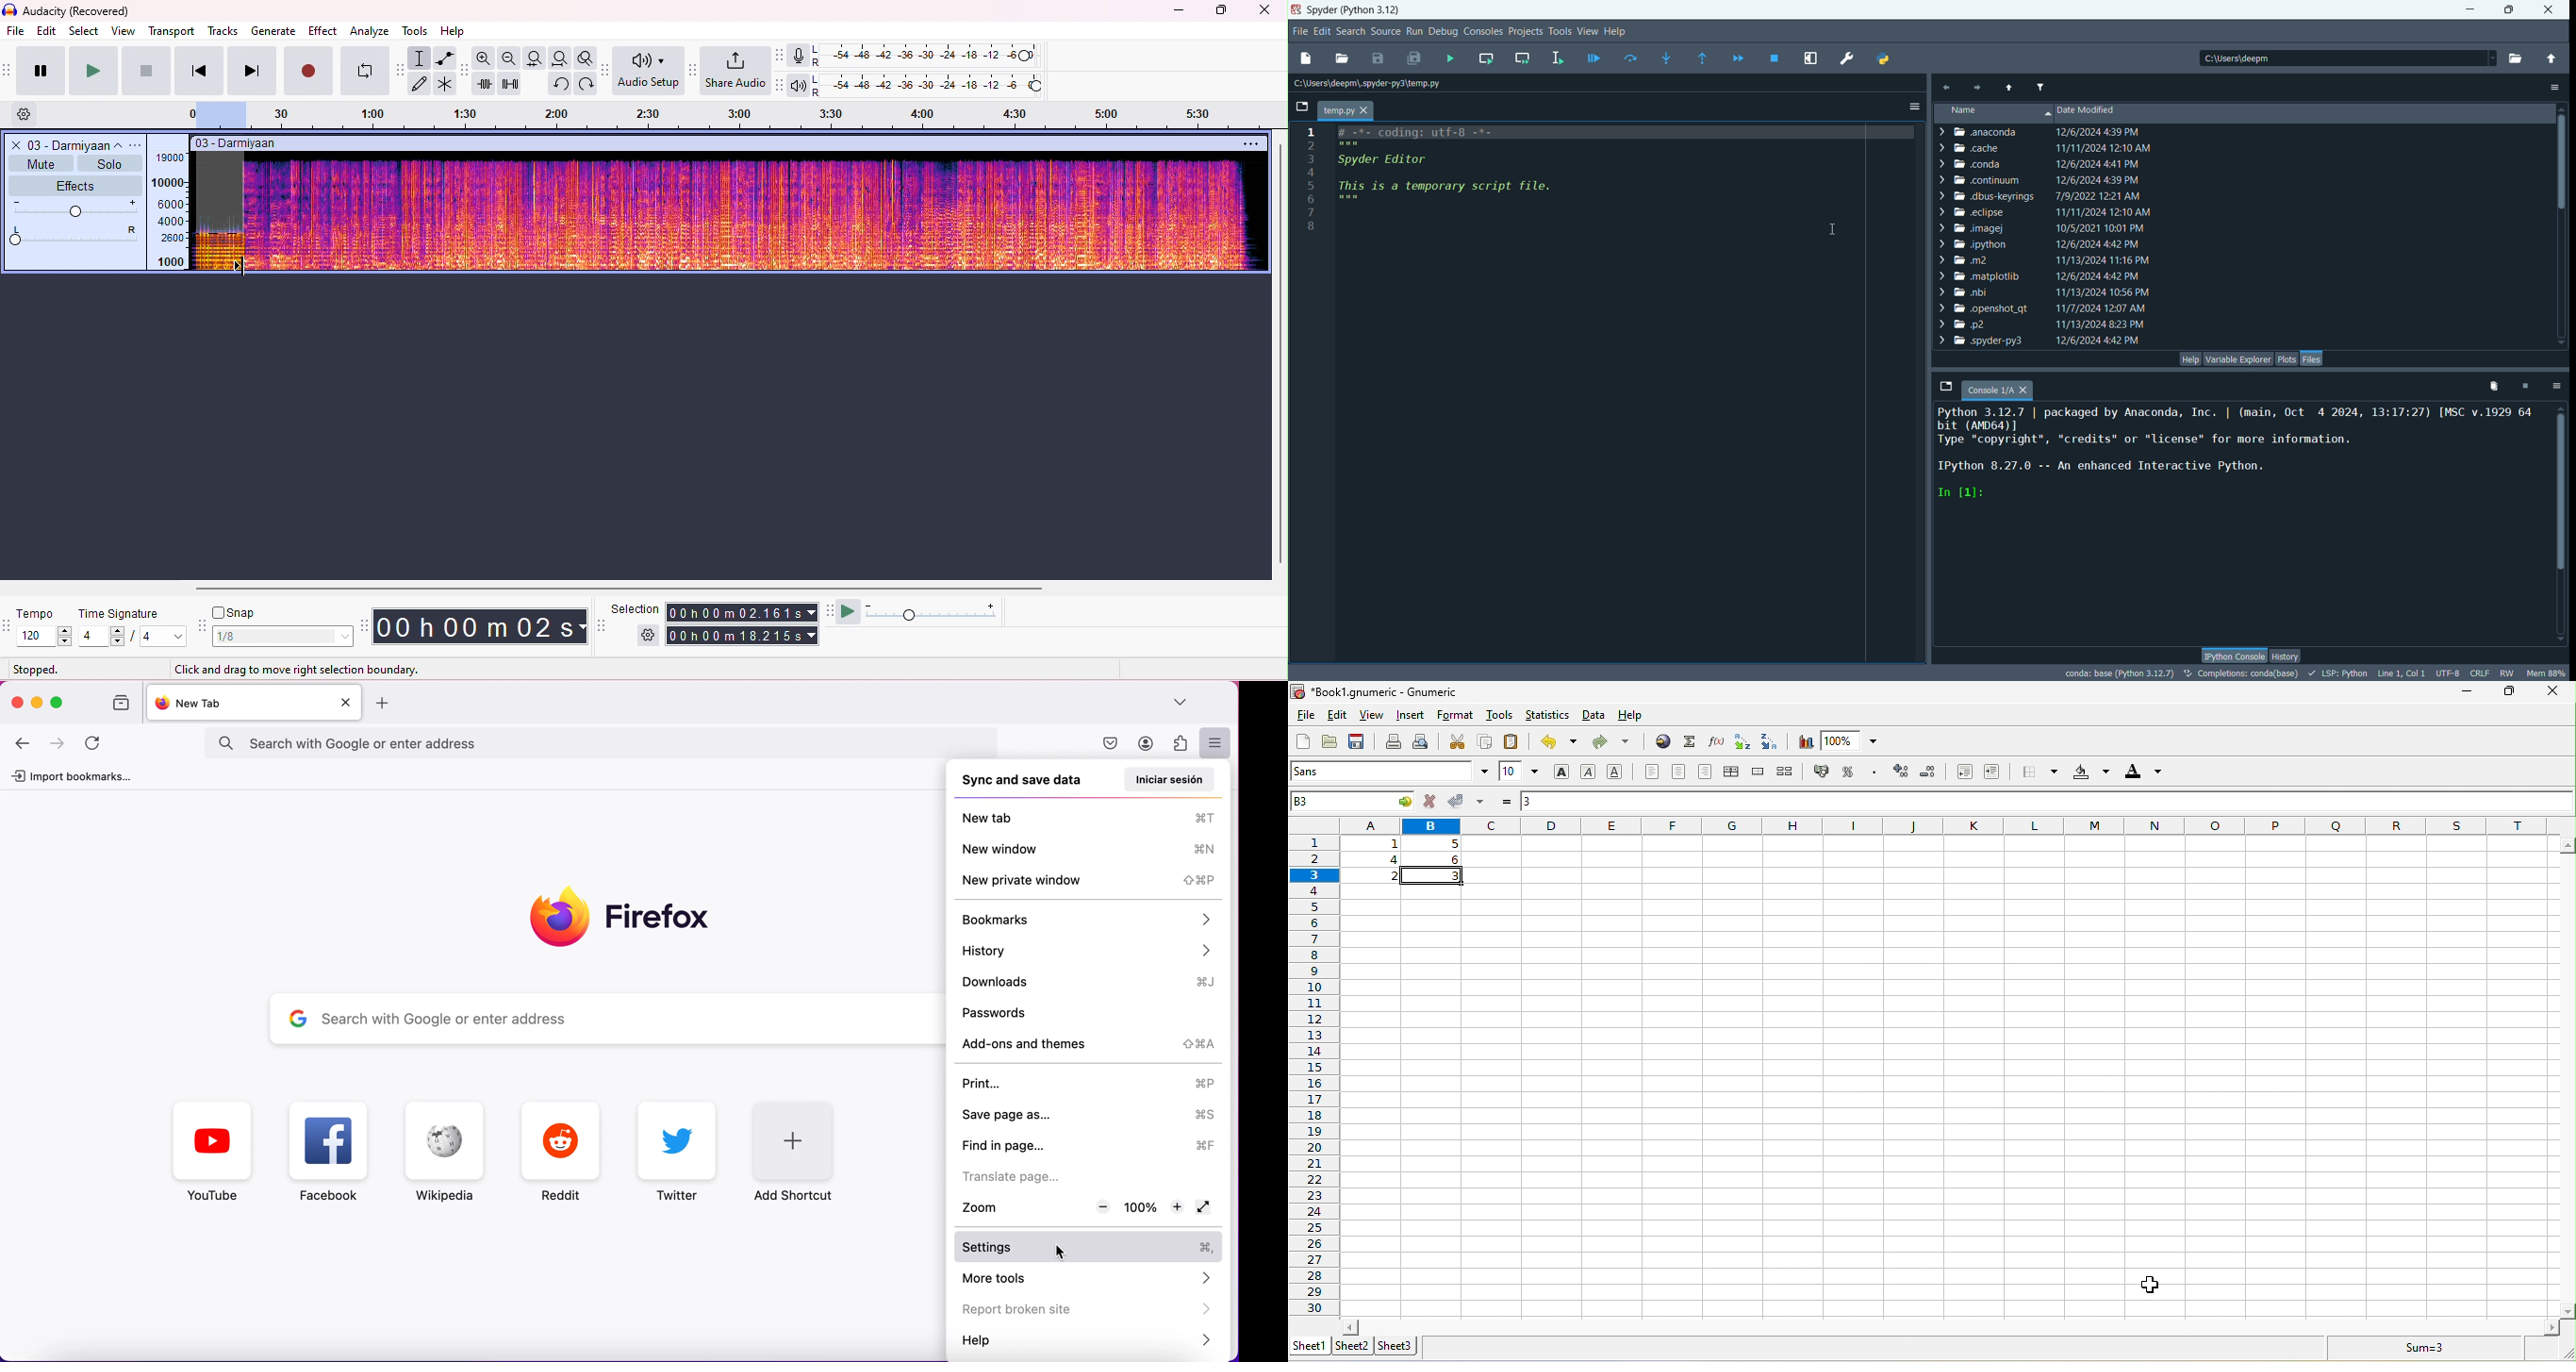 Image resolution: width=2576 pixels, height=1372 pixels. Describe the element at coordinates (1413, 59) in the screenshot. I see `save all files` at that location.